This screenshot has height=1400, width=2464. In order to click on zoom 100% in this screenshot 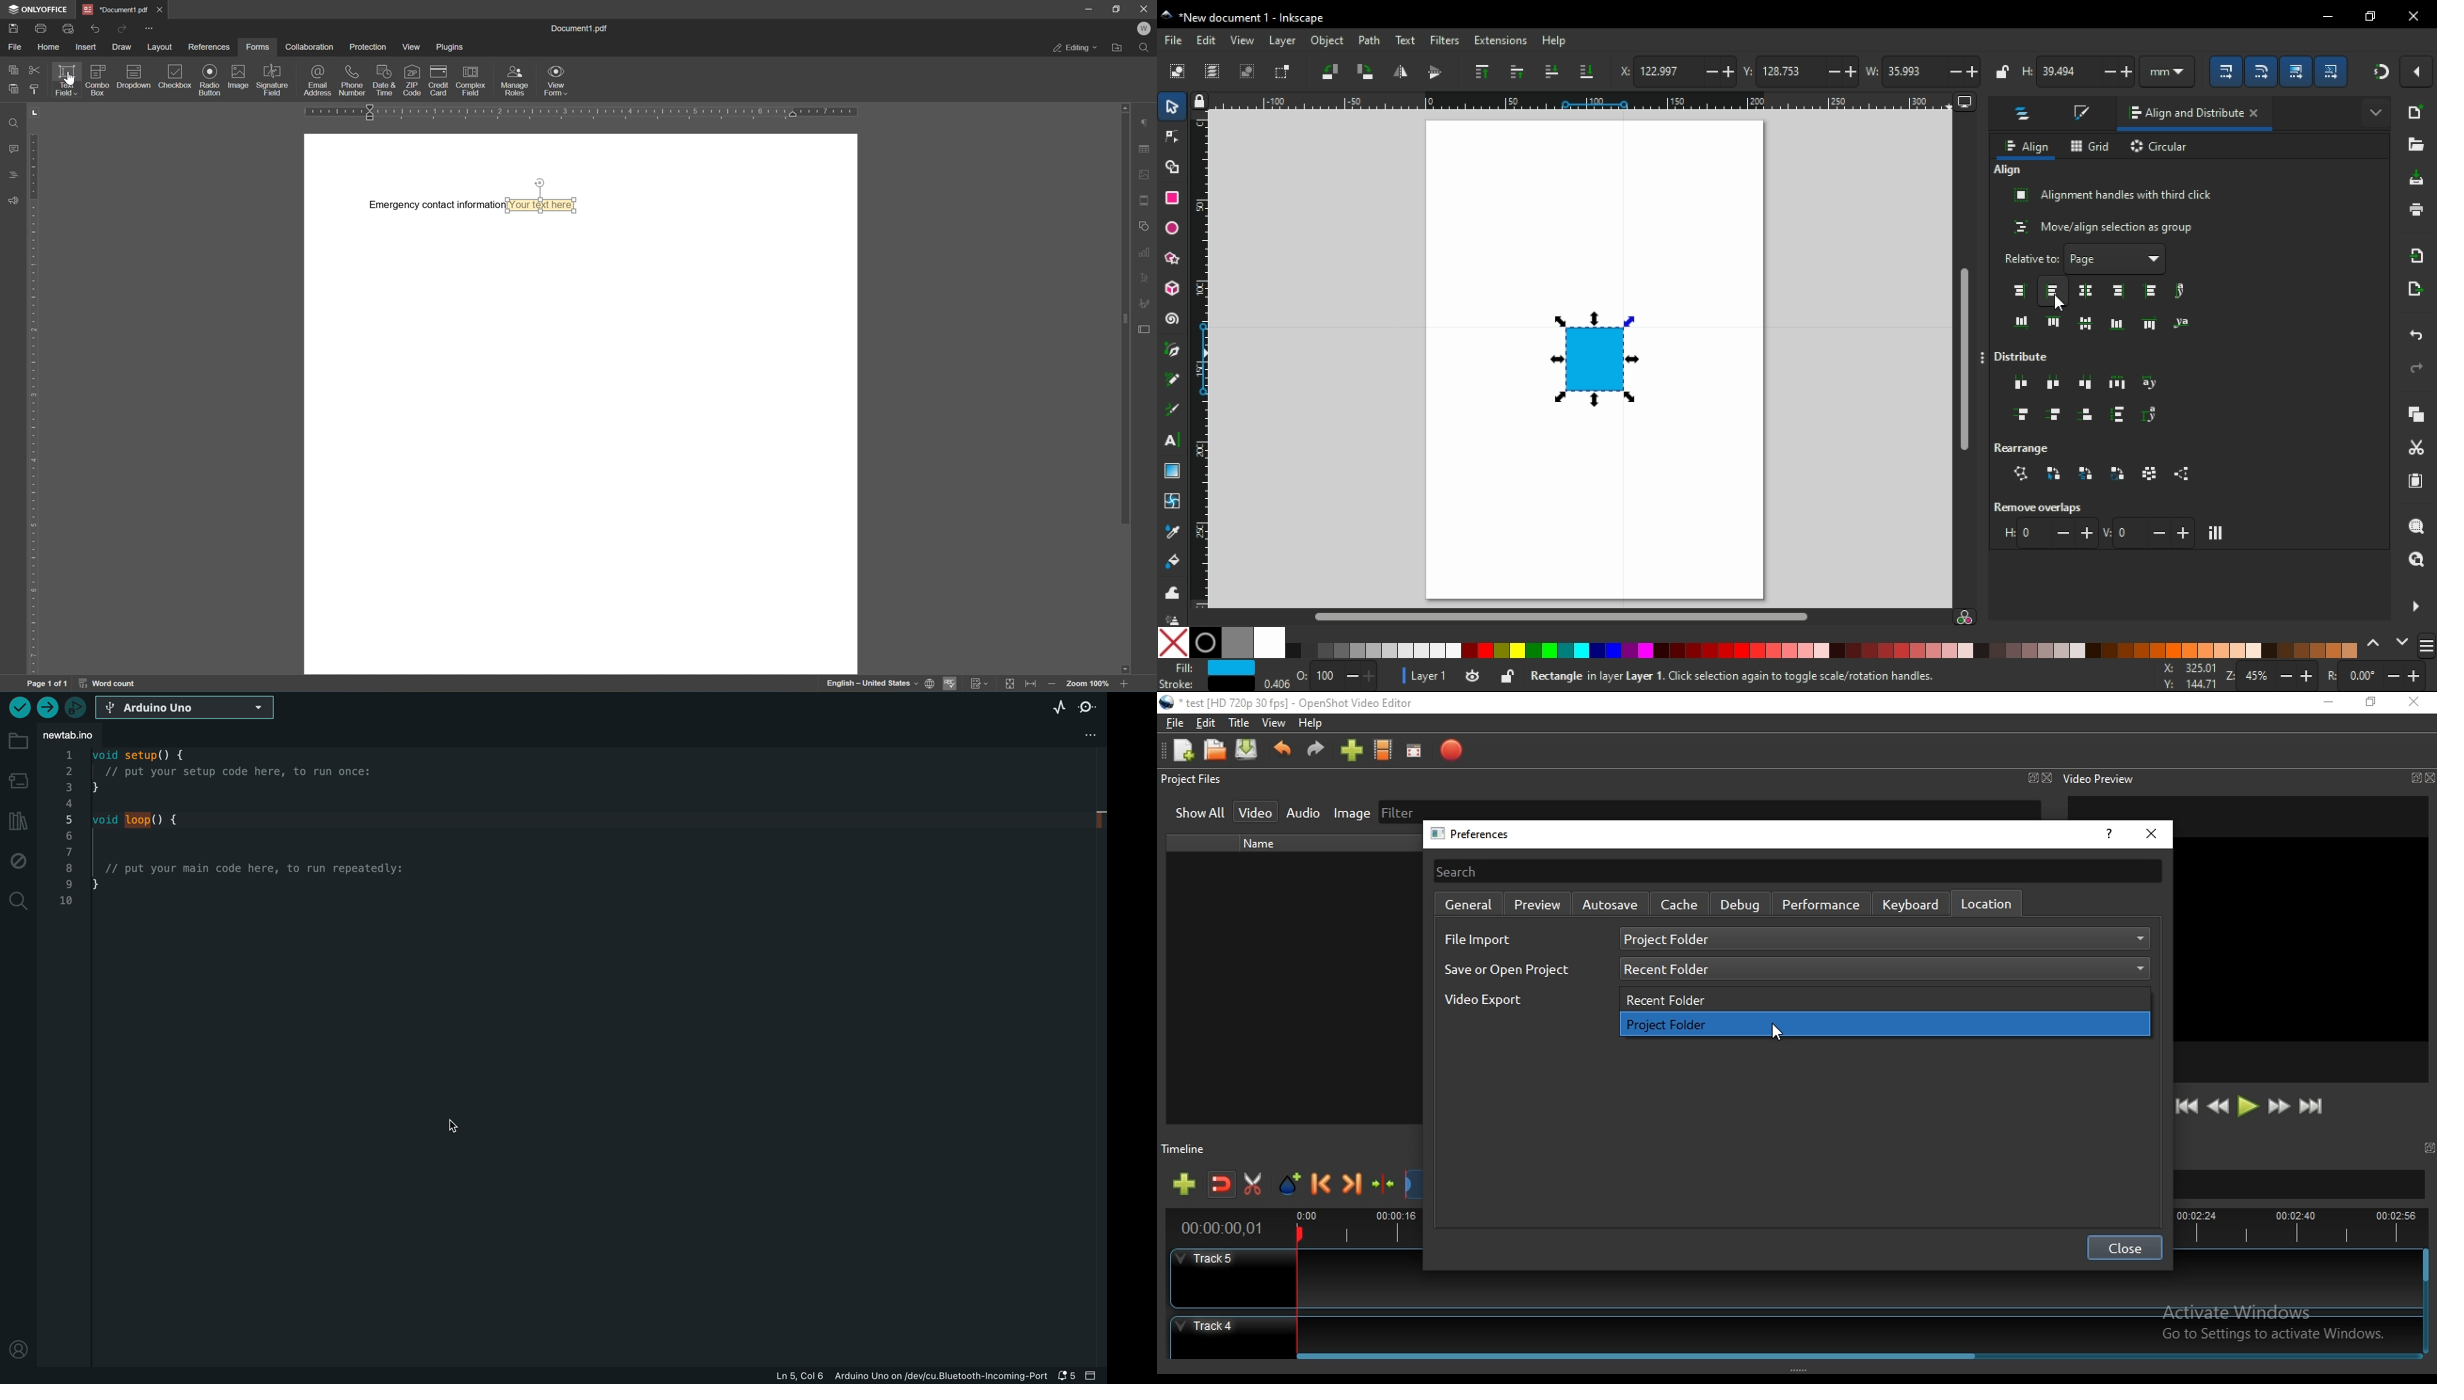, I will do `click(1091, 685)`.